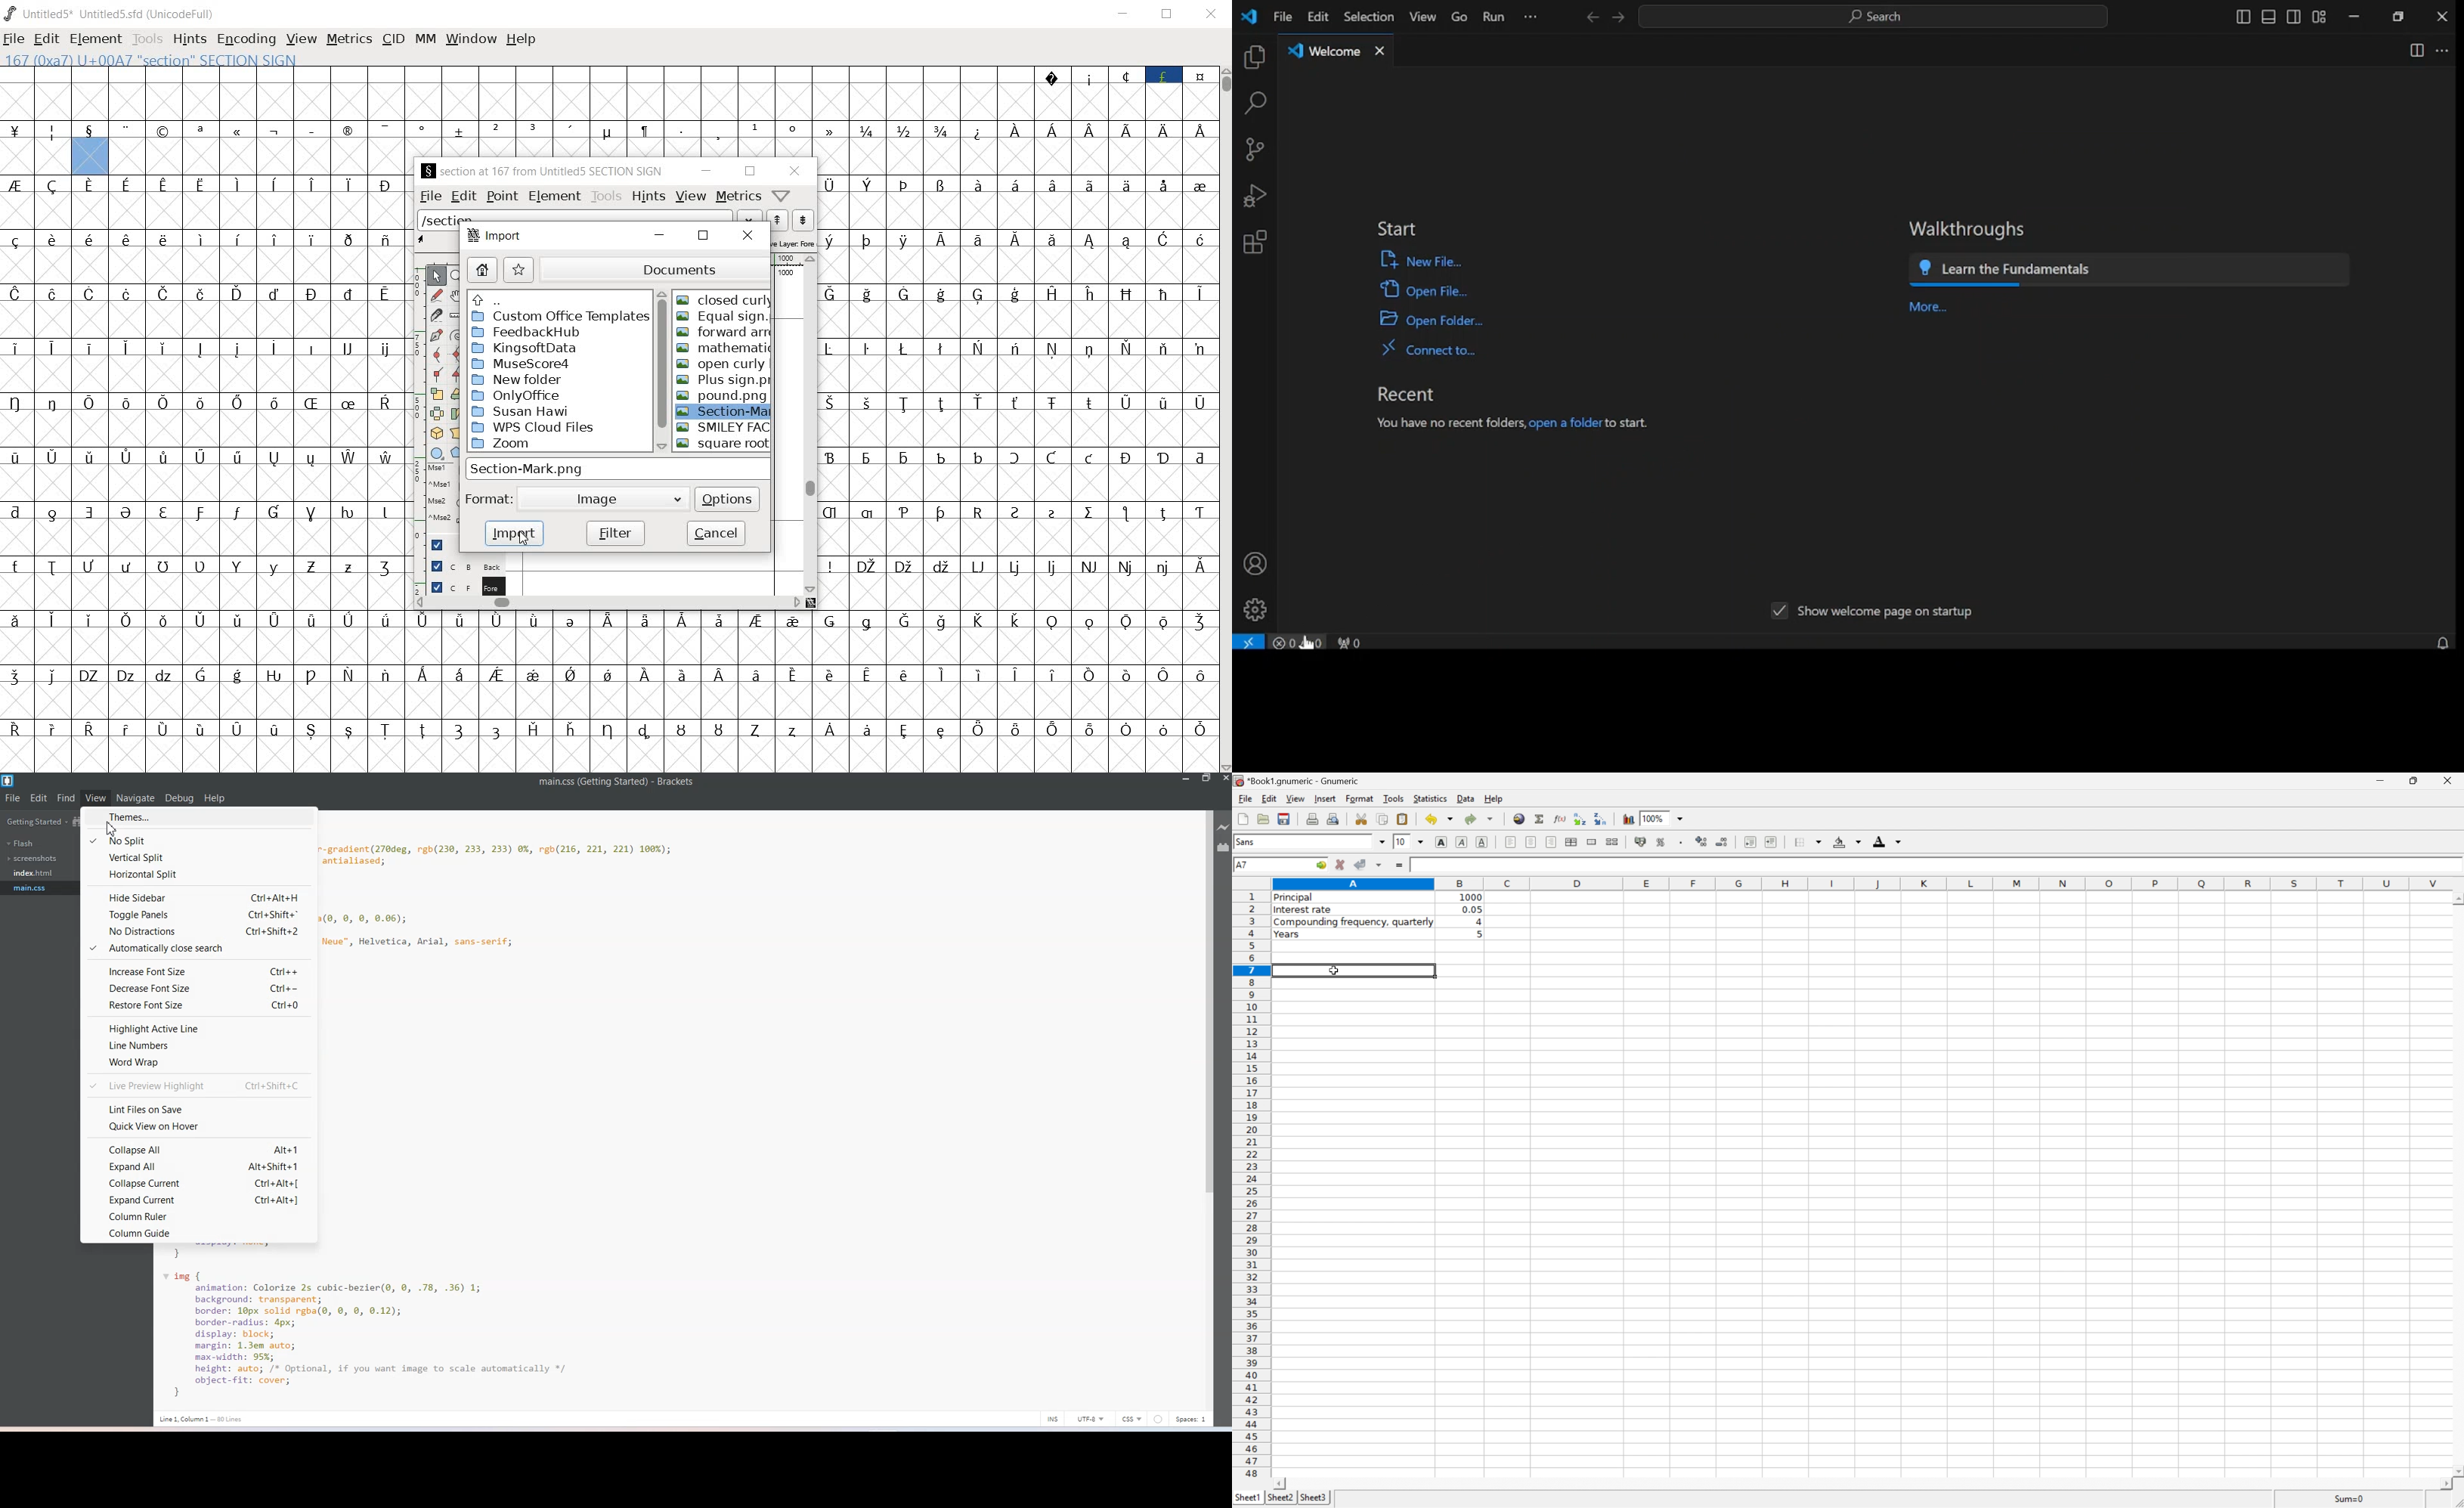  I want to click on Help/Window, so click(782, 195).